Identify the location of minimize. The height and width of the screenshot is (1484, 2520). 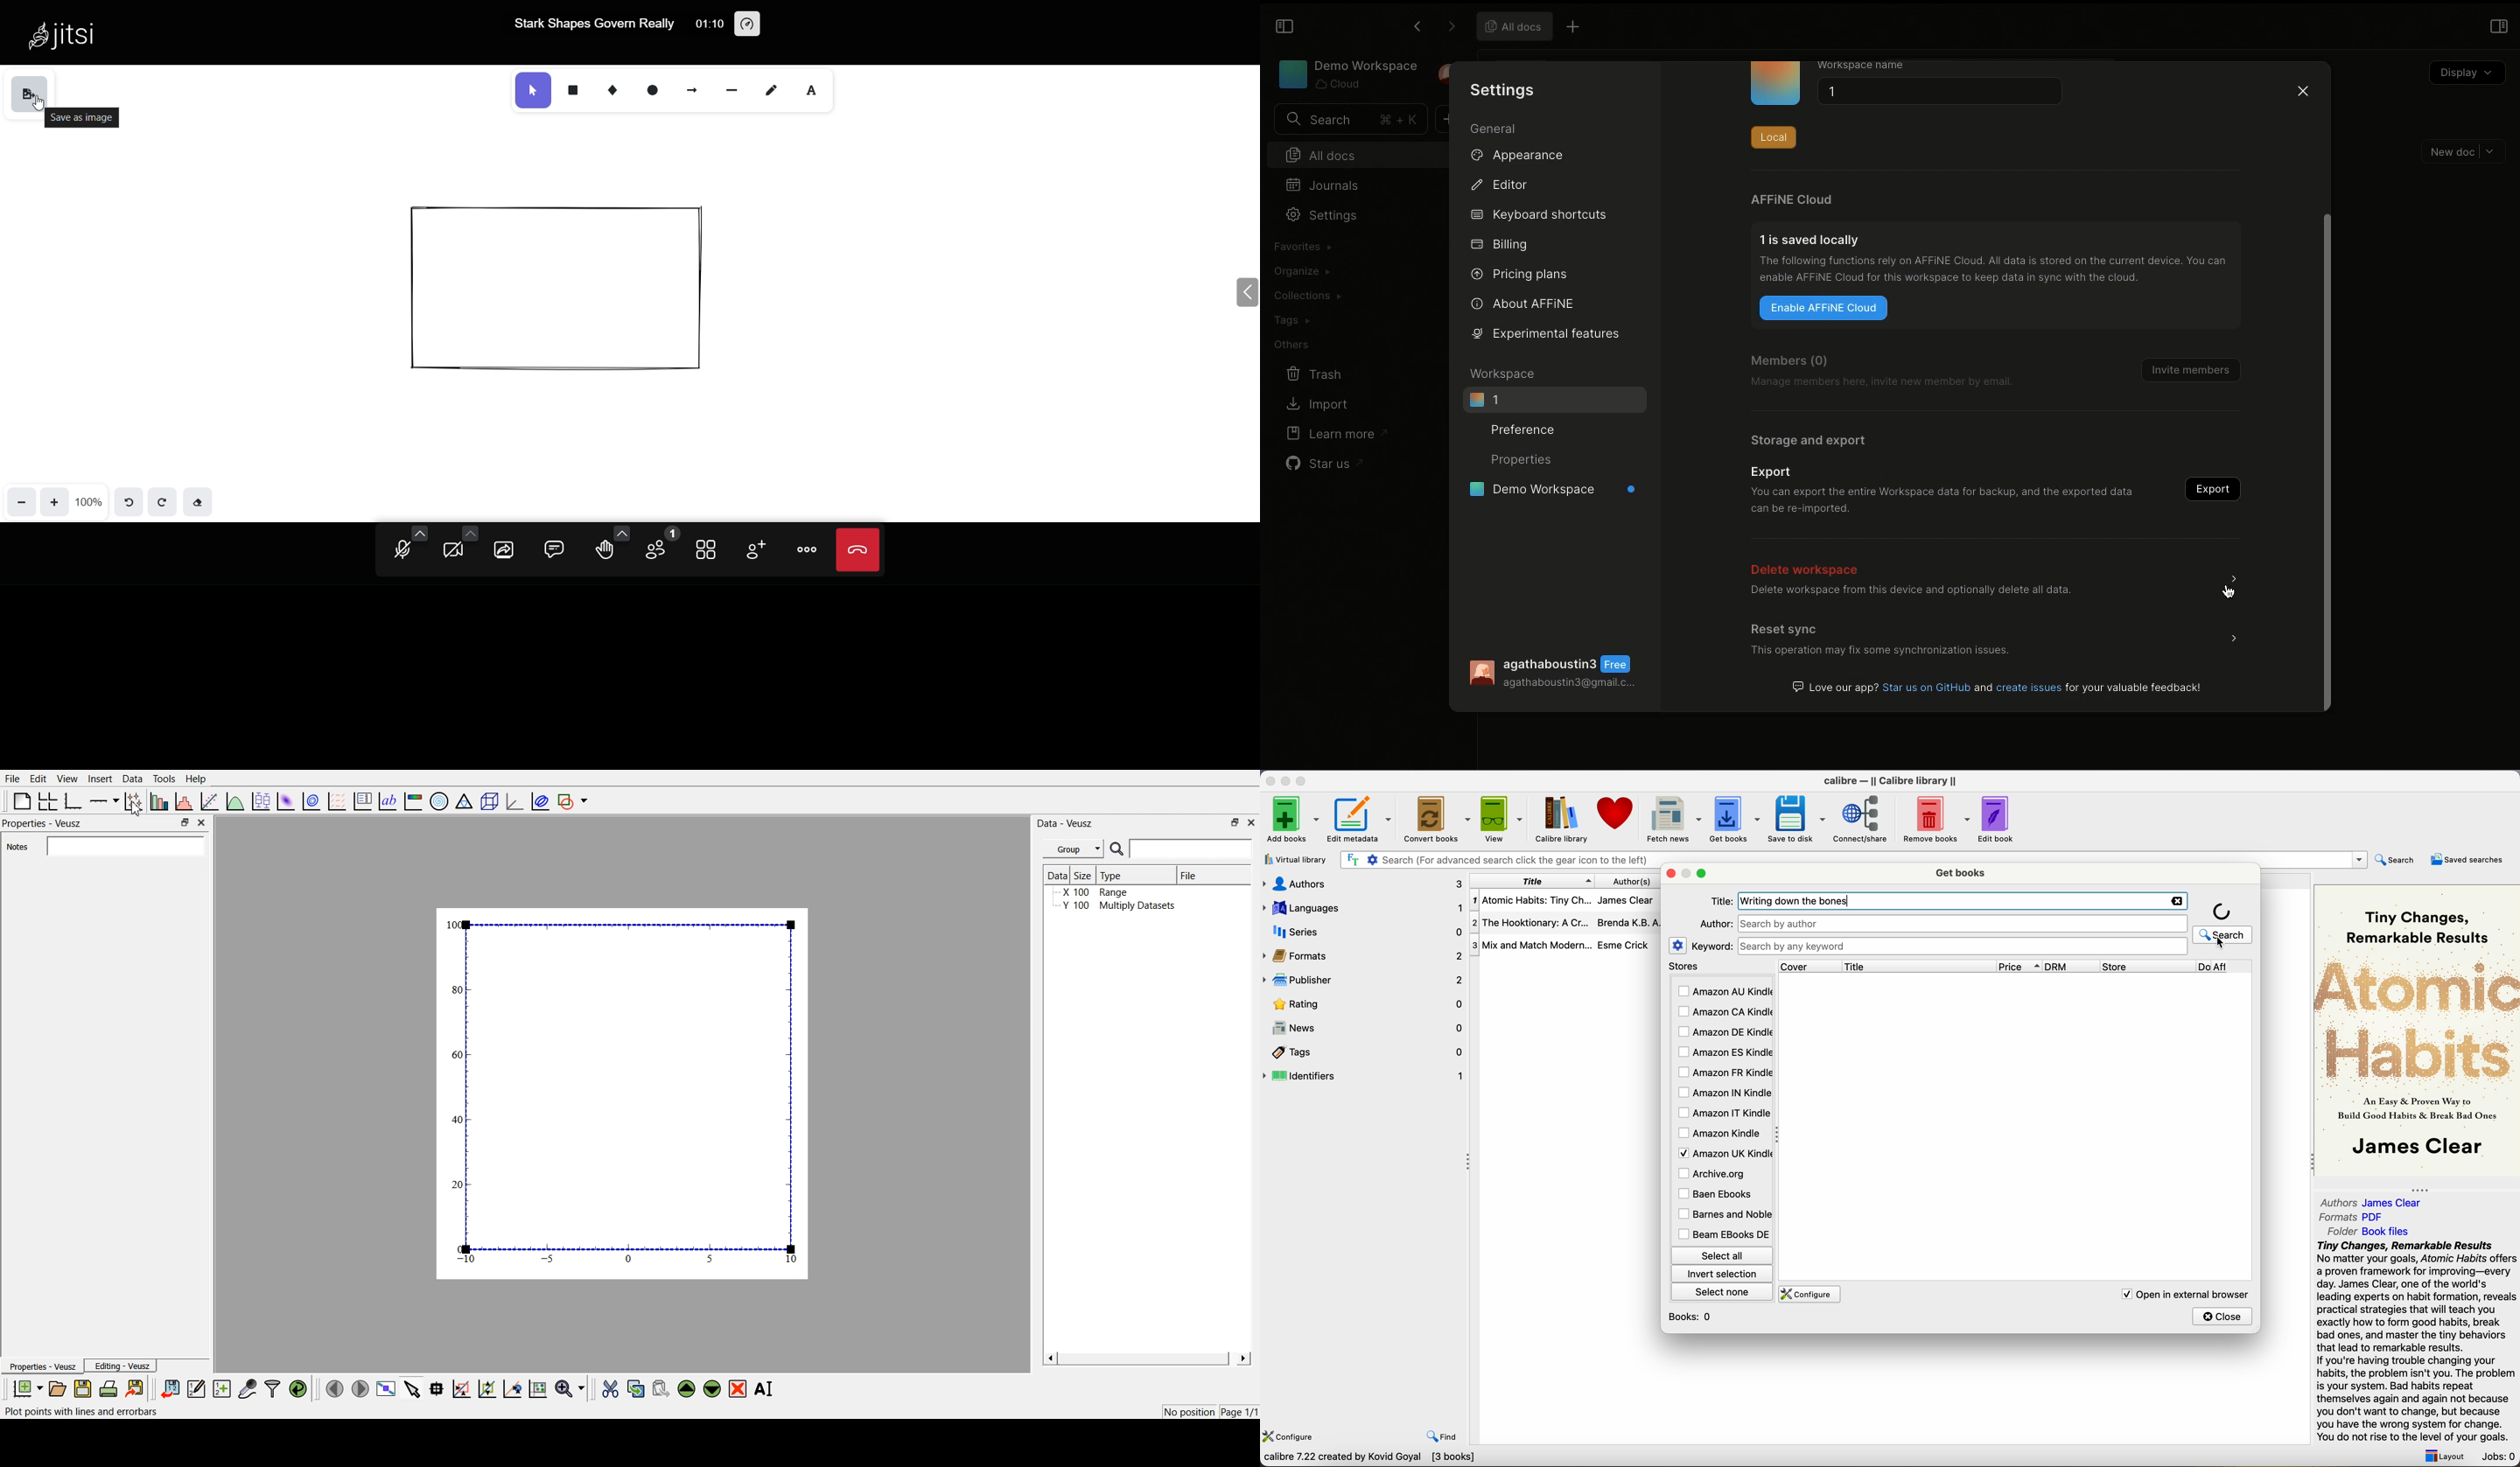
(1287, 780).